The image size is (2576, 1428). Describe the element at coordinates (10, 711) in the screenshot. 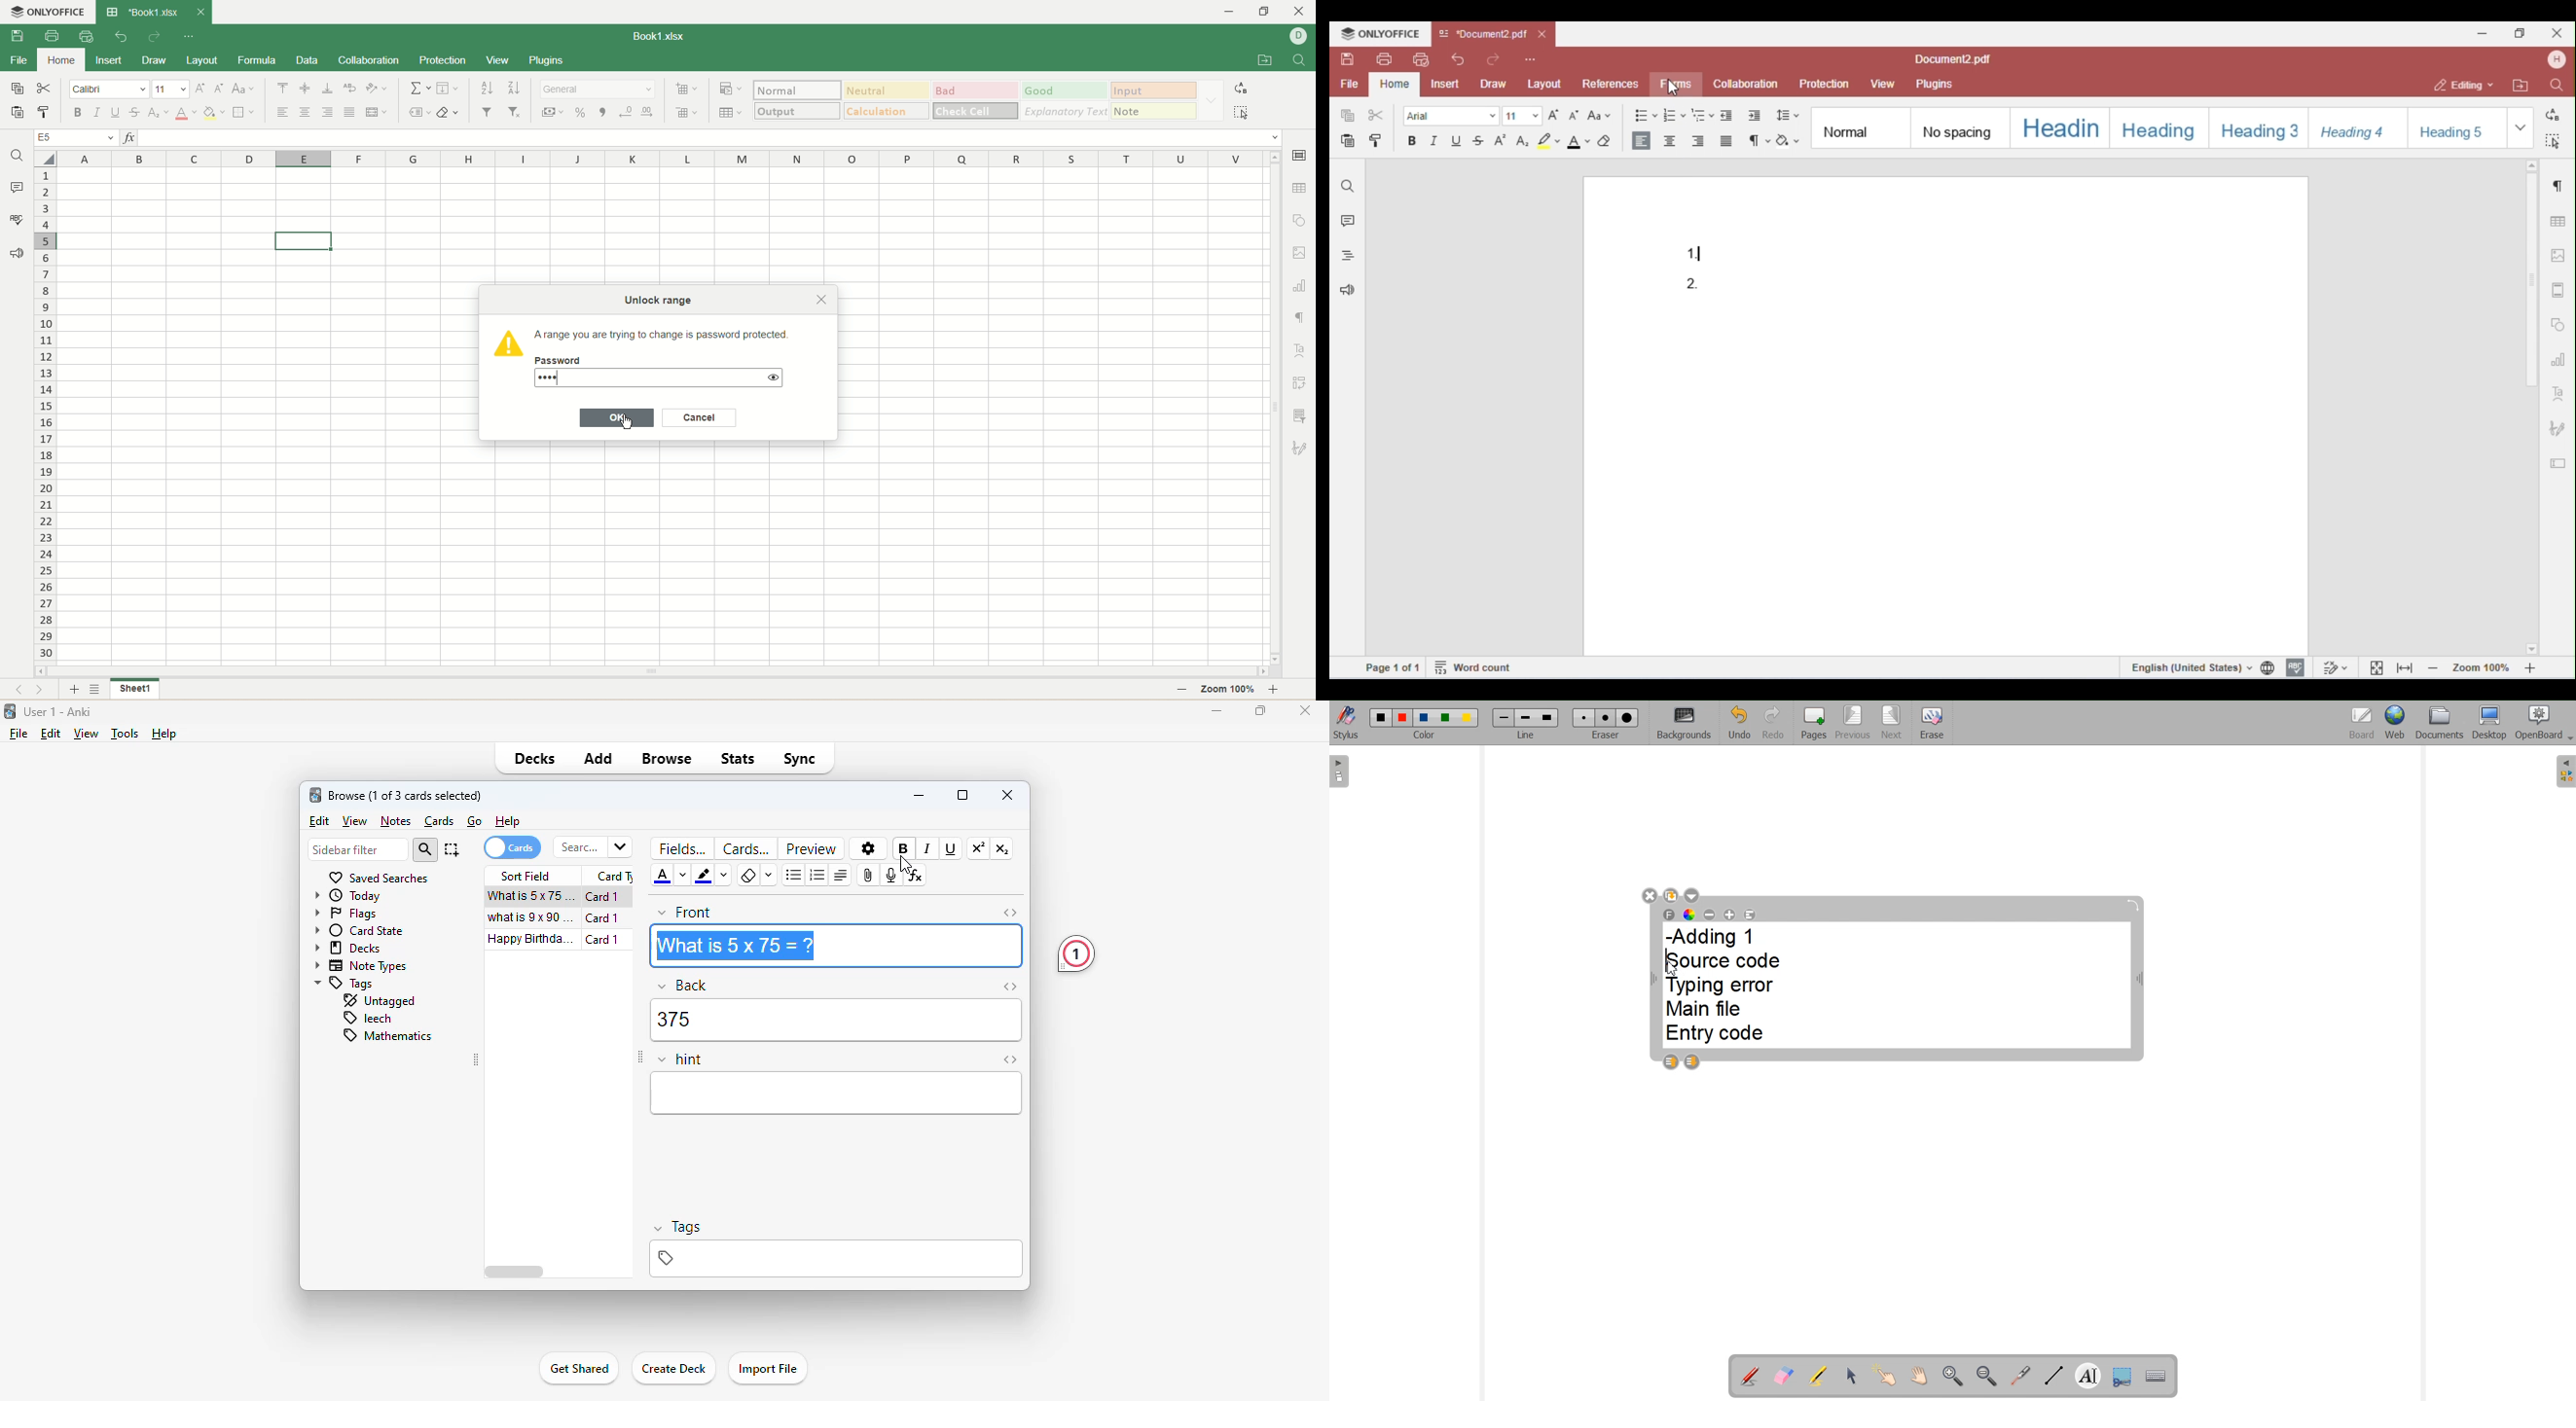

I see `logo` at that location.